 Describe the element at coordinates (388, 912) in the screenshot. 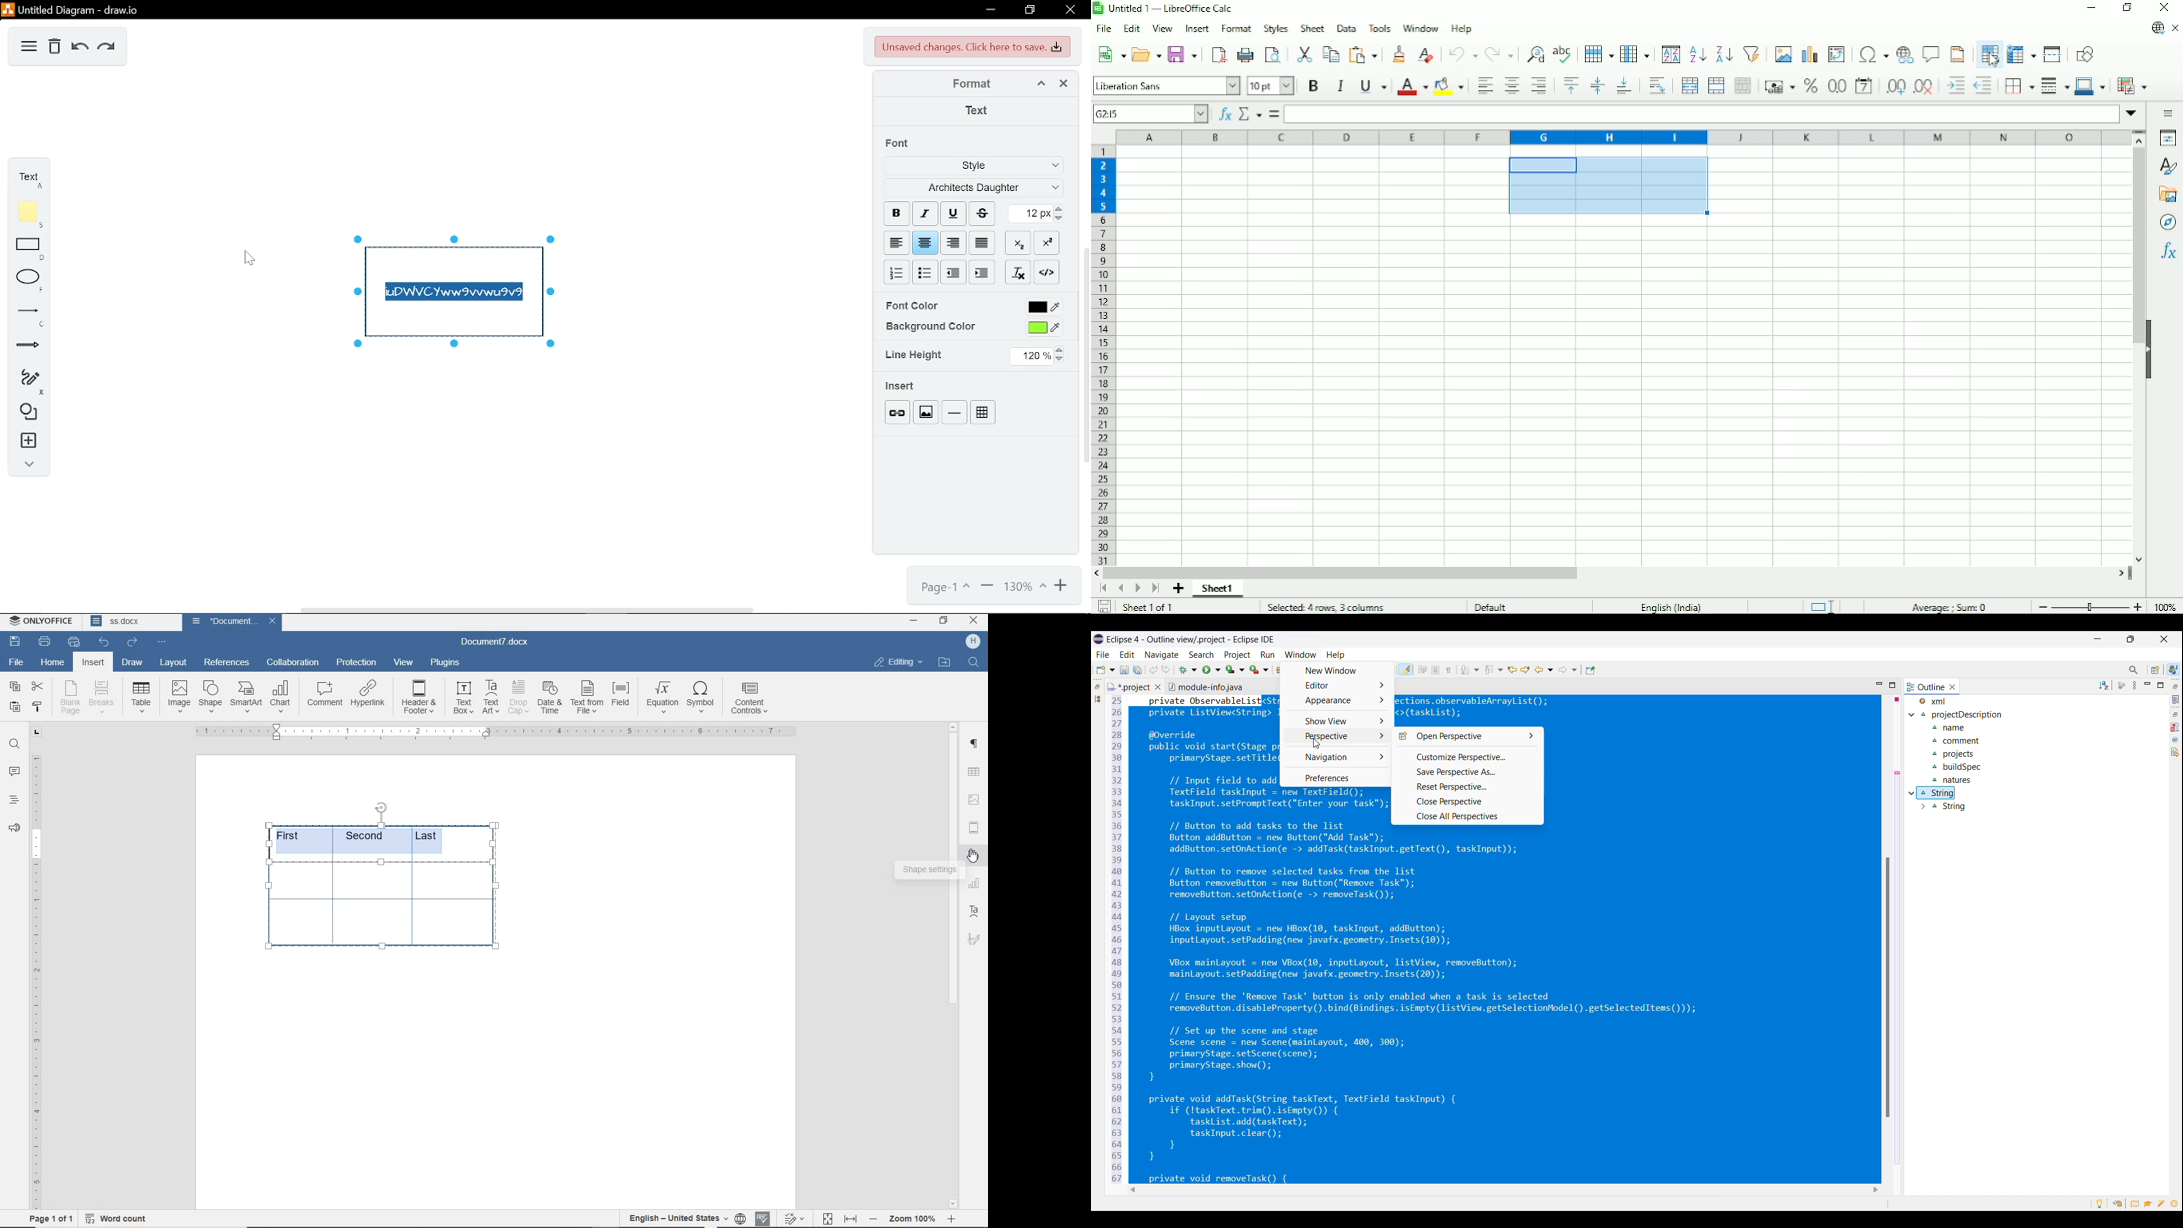

I see `table` at that location.